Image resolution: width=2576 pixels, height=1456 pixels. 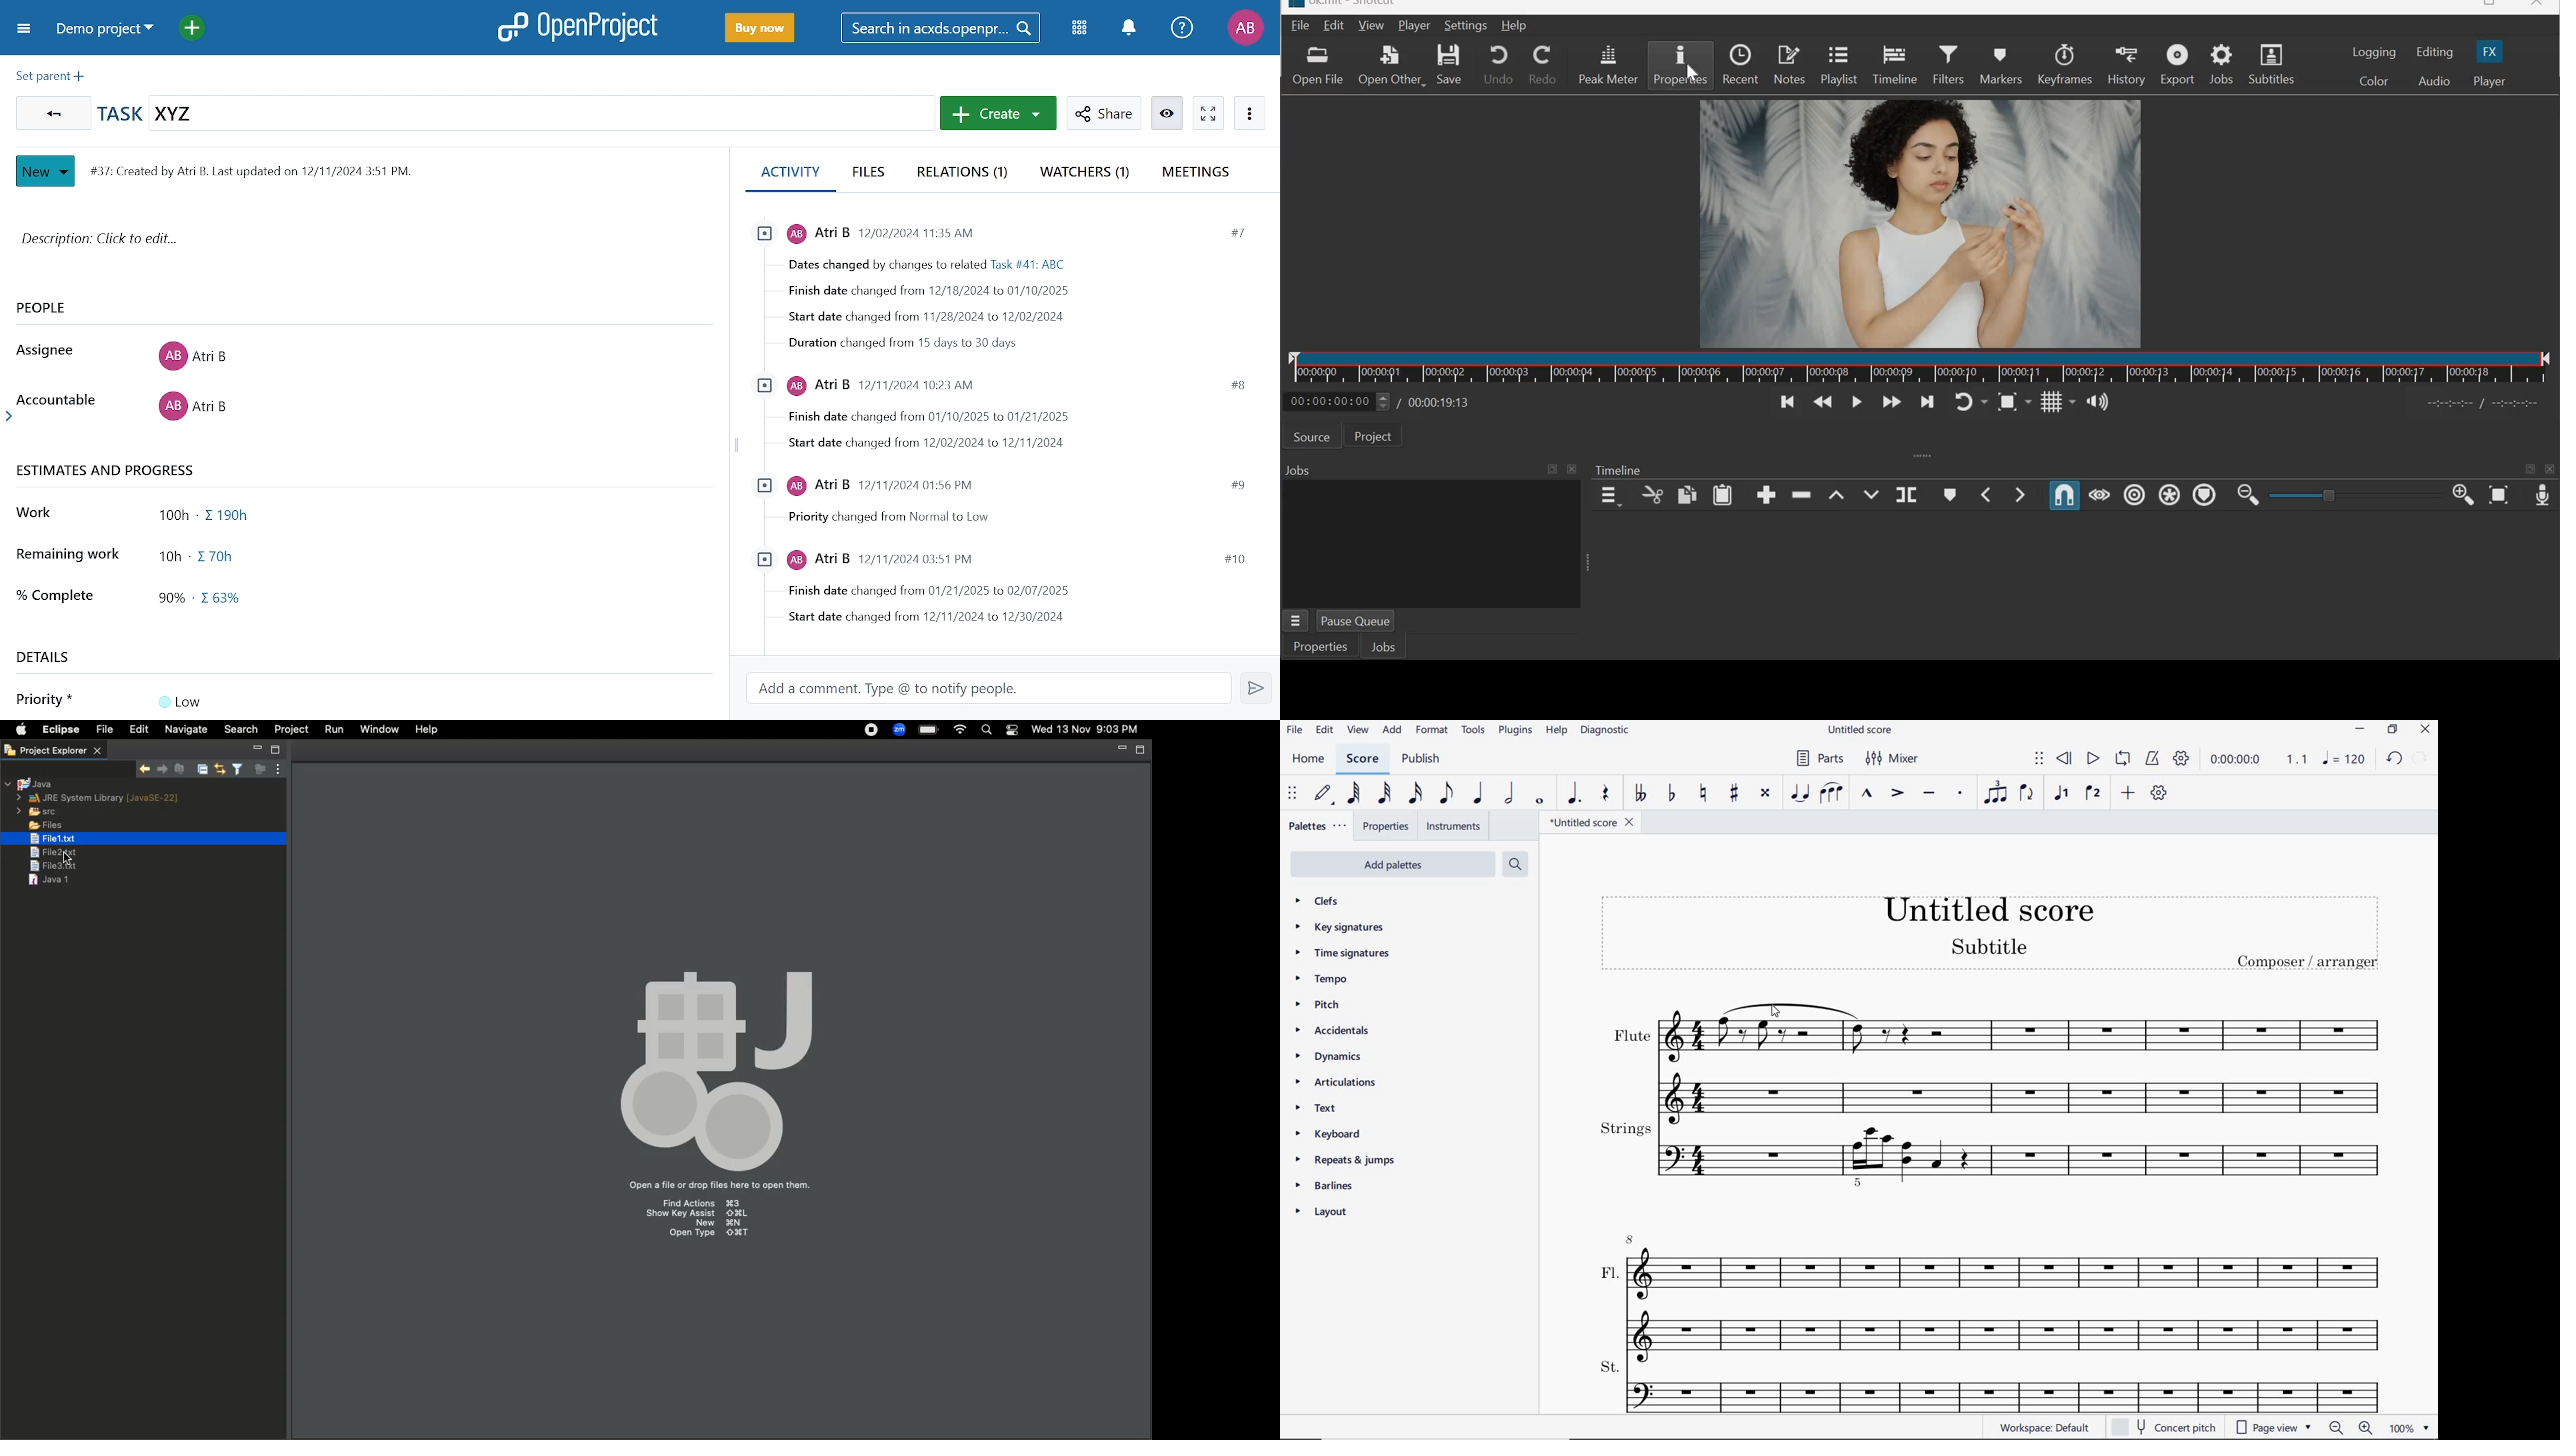 I want to click on barlines, so click(x=1331, y=1186).